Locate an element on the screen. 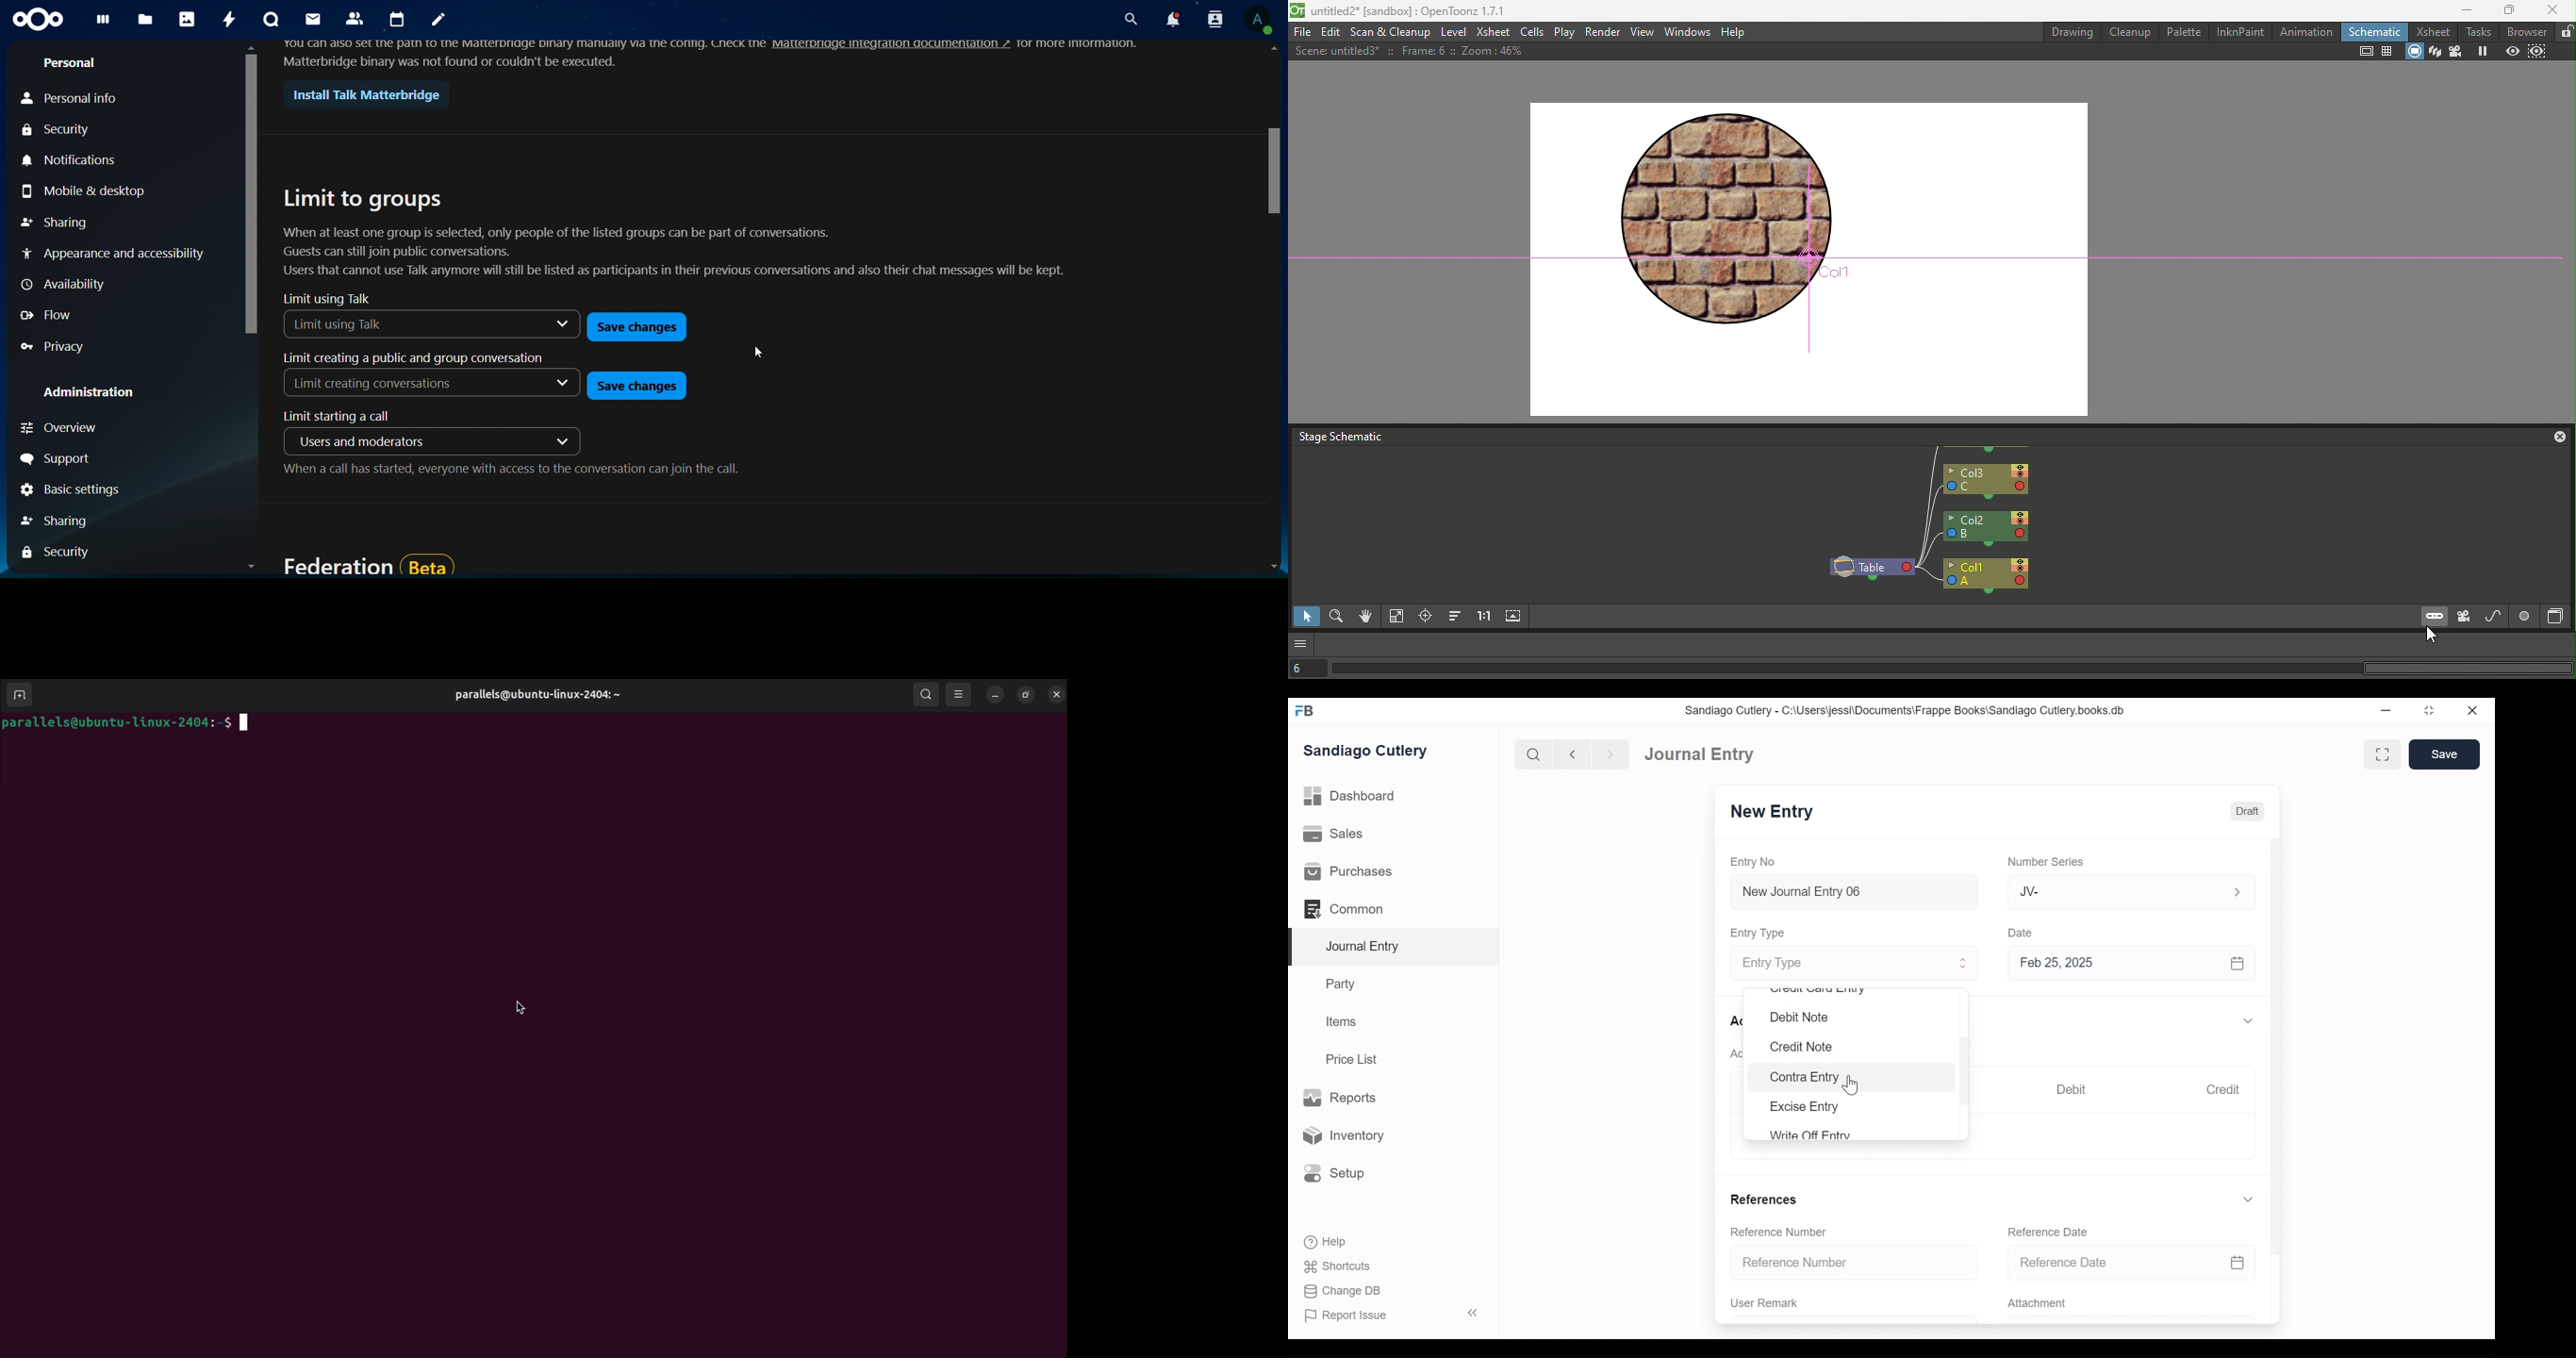 This screenshot has height=1372, width=2576. When a call has started, everyone with access to the conversation can join the call. is located at coordinates (511, 472).